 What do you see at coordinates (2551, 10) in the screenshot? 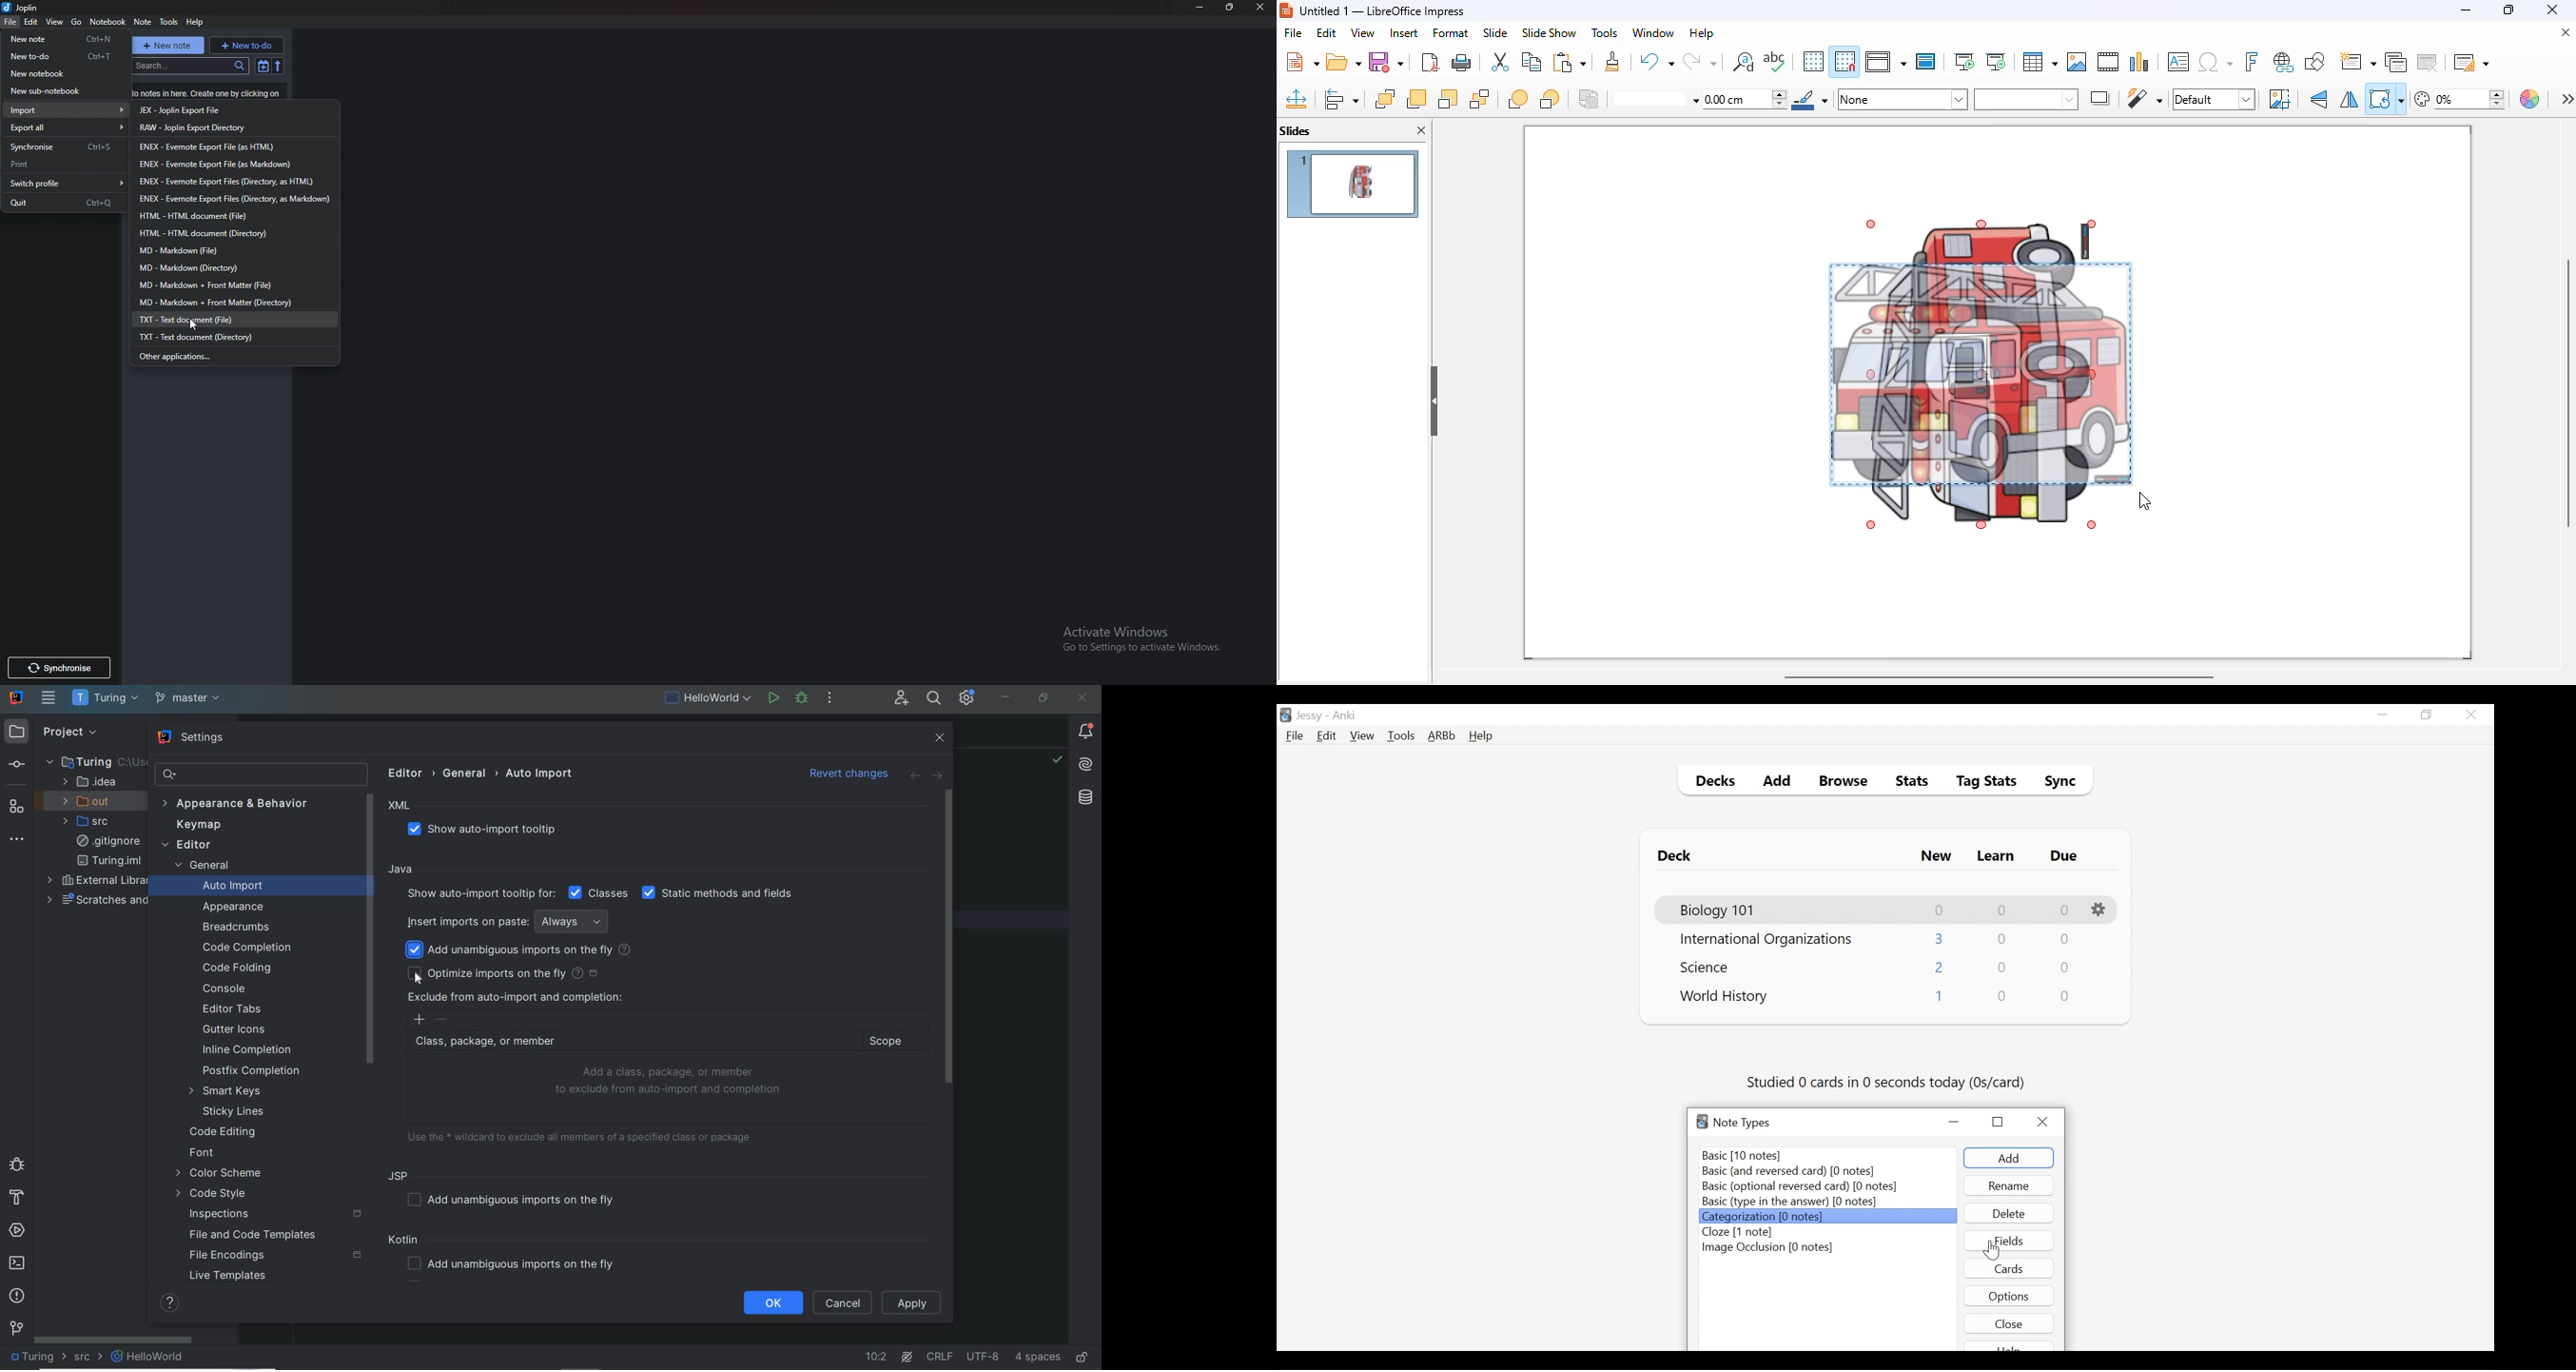
I see `close` at bounding box center [2551, 10].